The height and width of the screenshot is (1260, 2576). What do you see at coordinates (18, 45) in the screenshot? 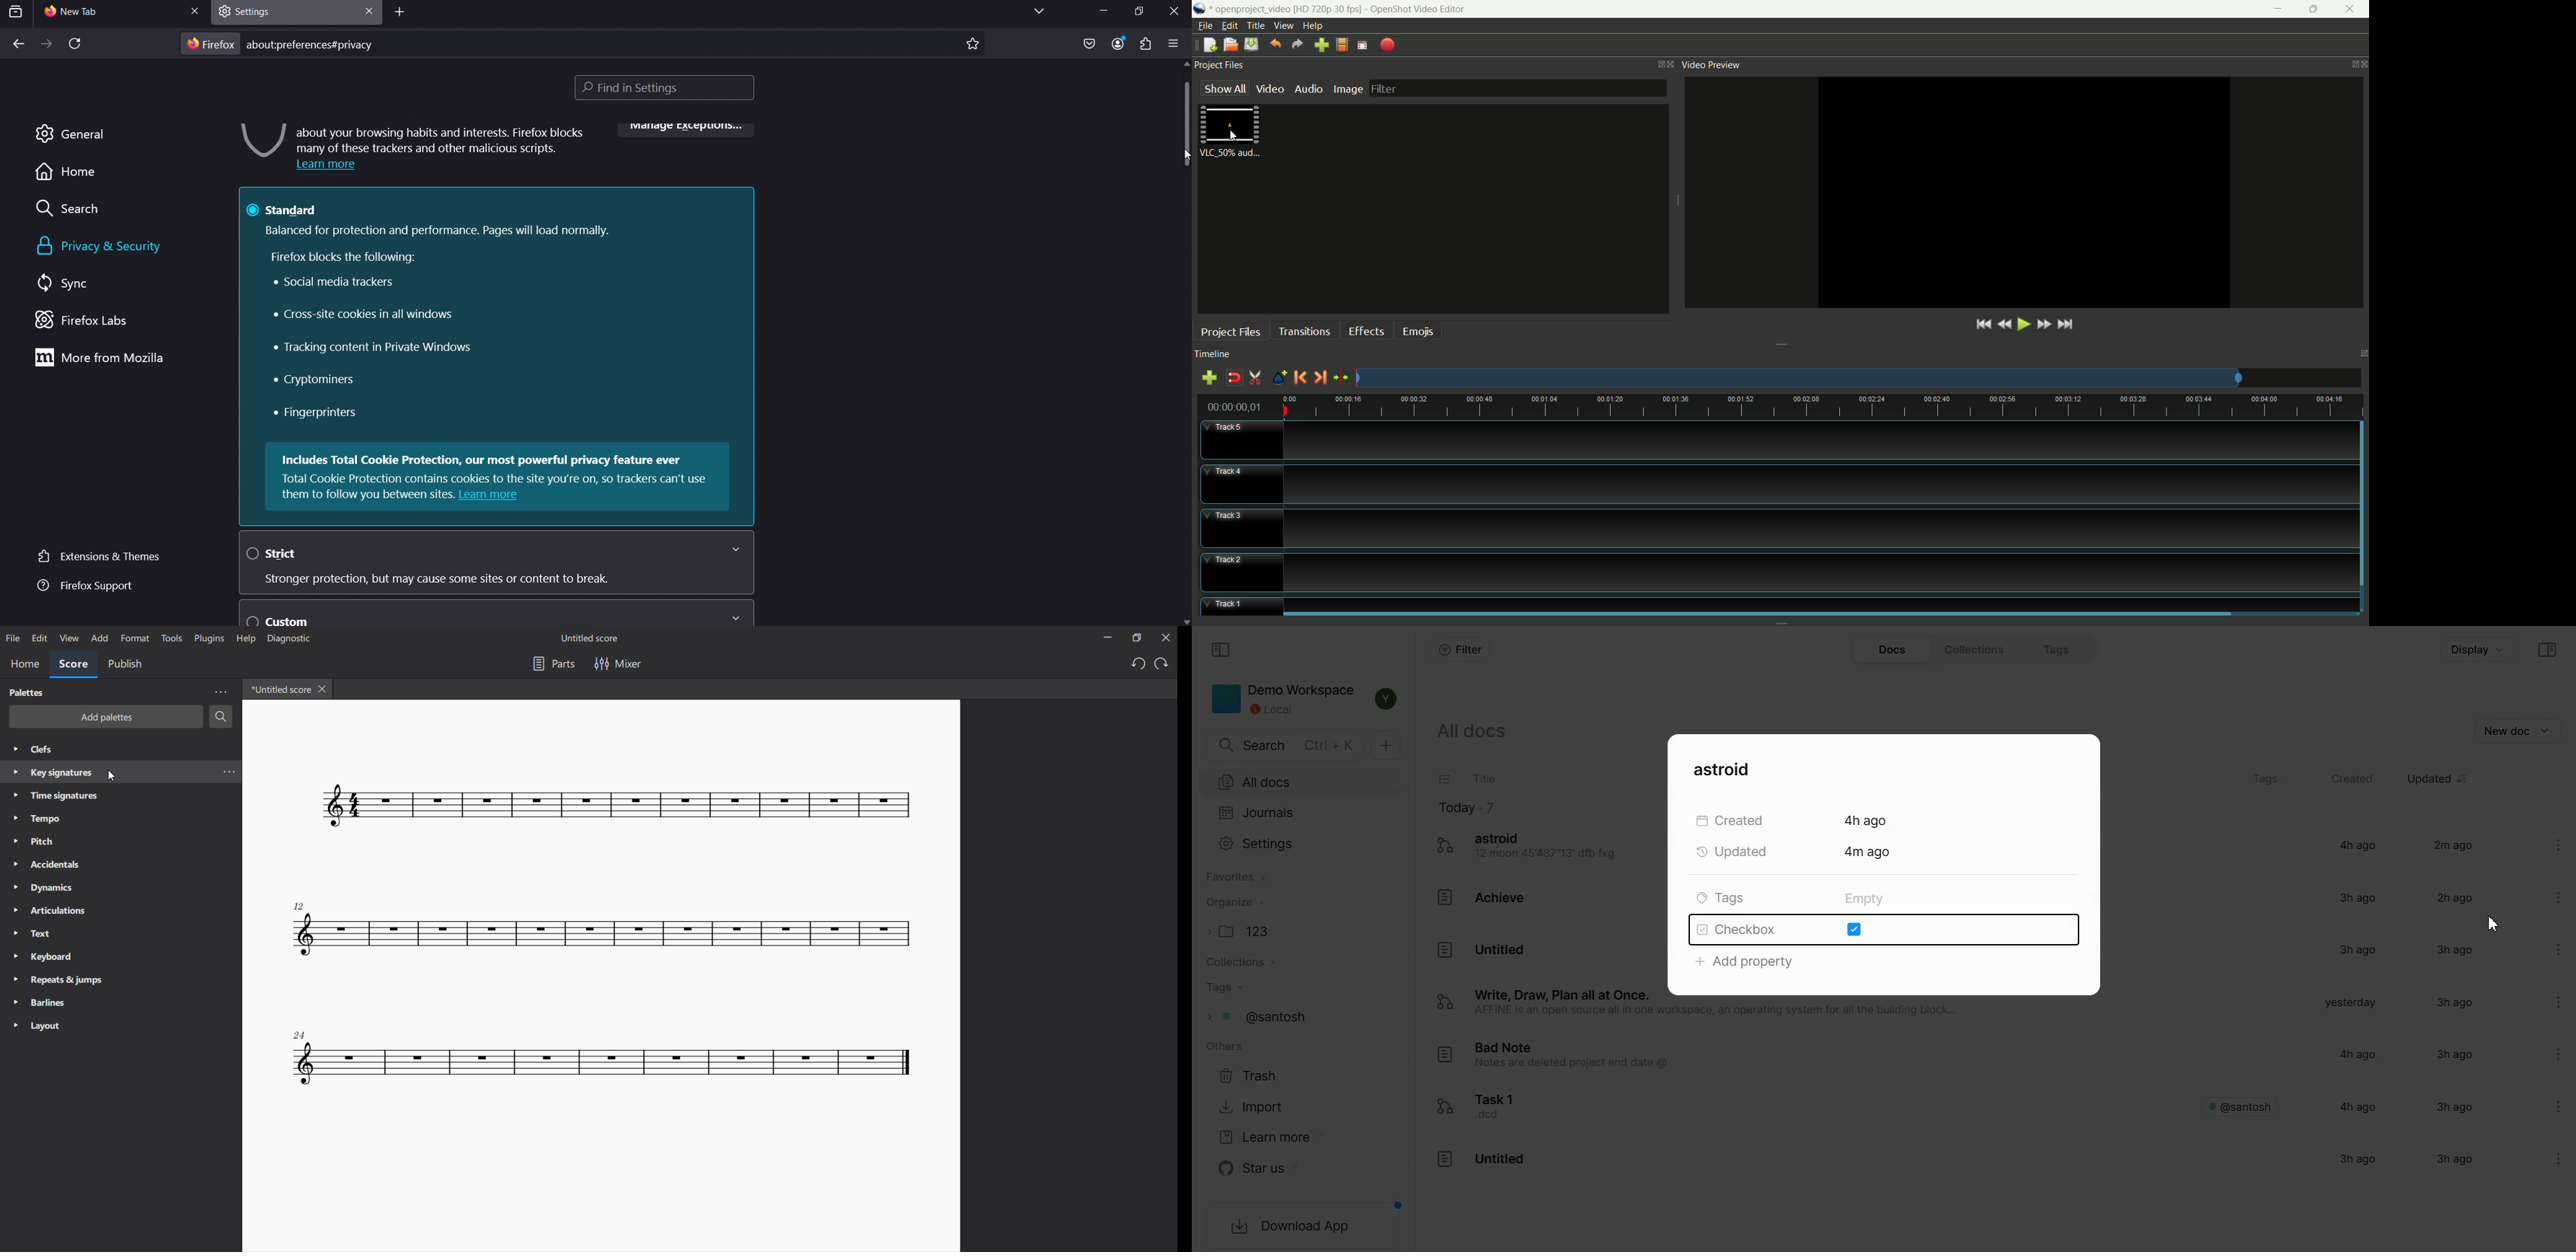
I see `back one page` at bounding box center [18, 45].